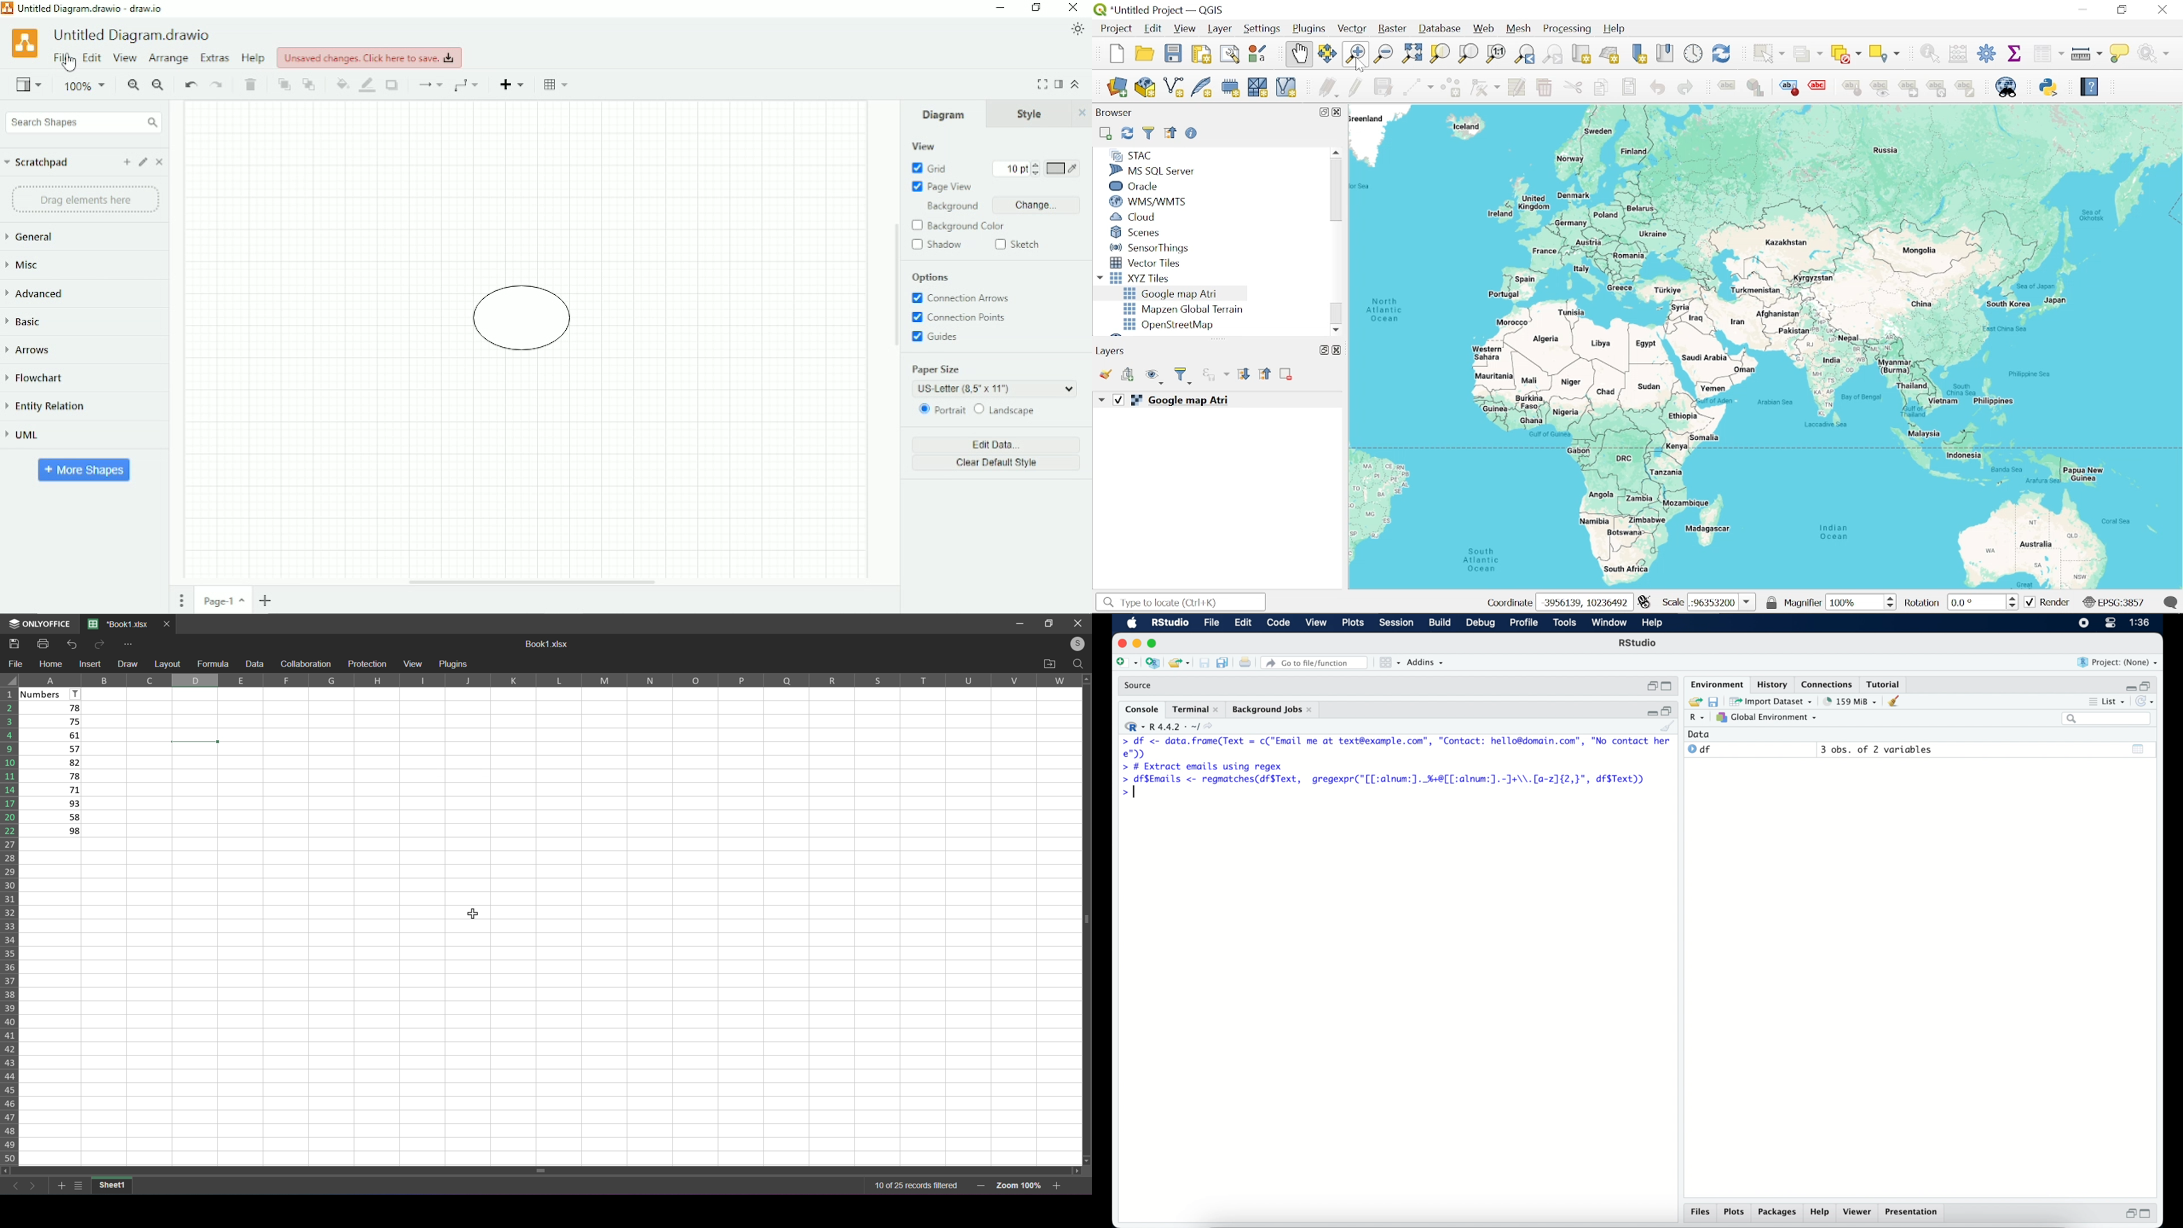 The width and height of the screenshot is (2184, 1232). Describe the element at coordinates (1896, 702) in the screenshot. I see `clear console` at that location.